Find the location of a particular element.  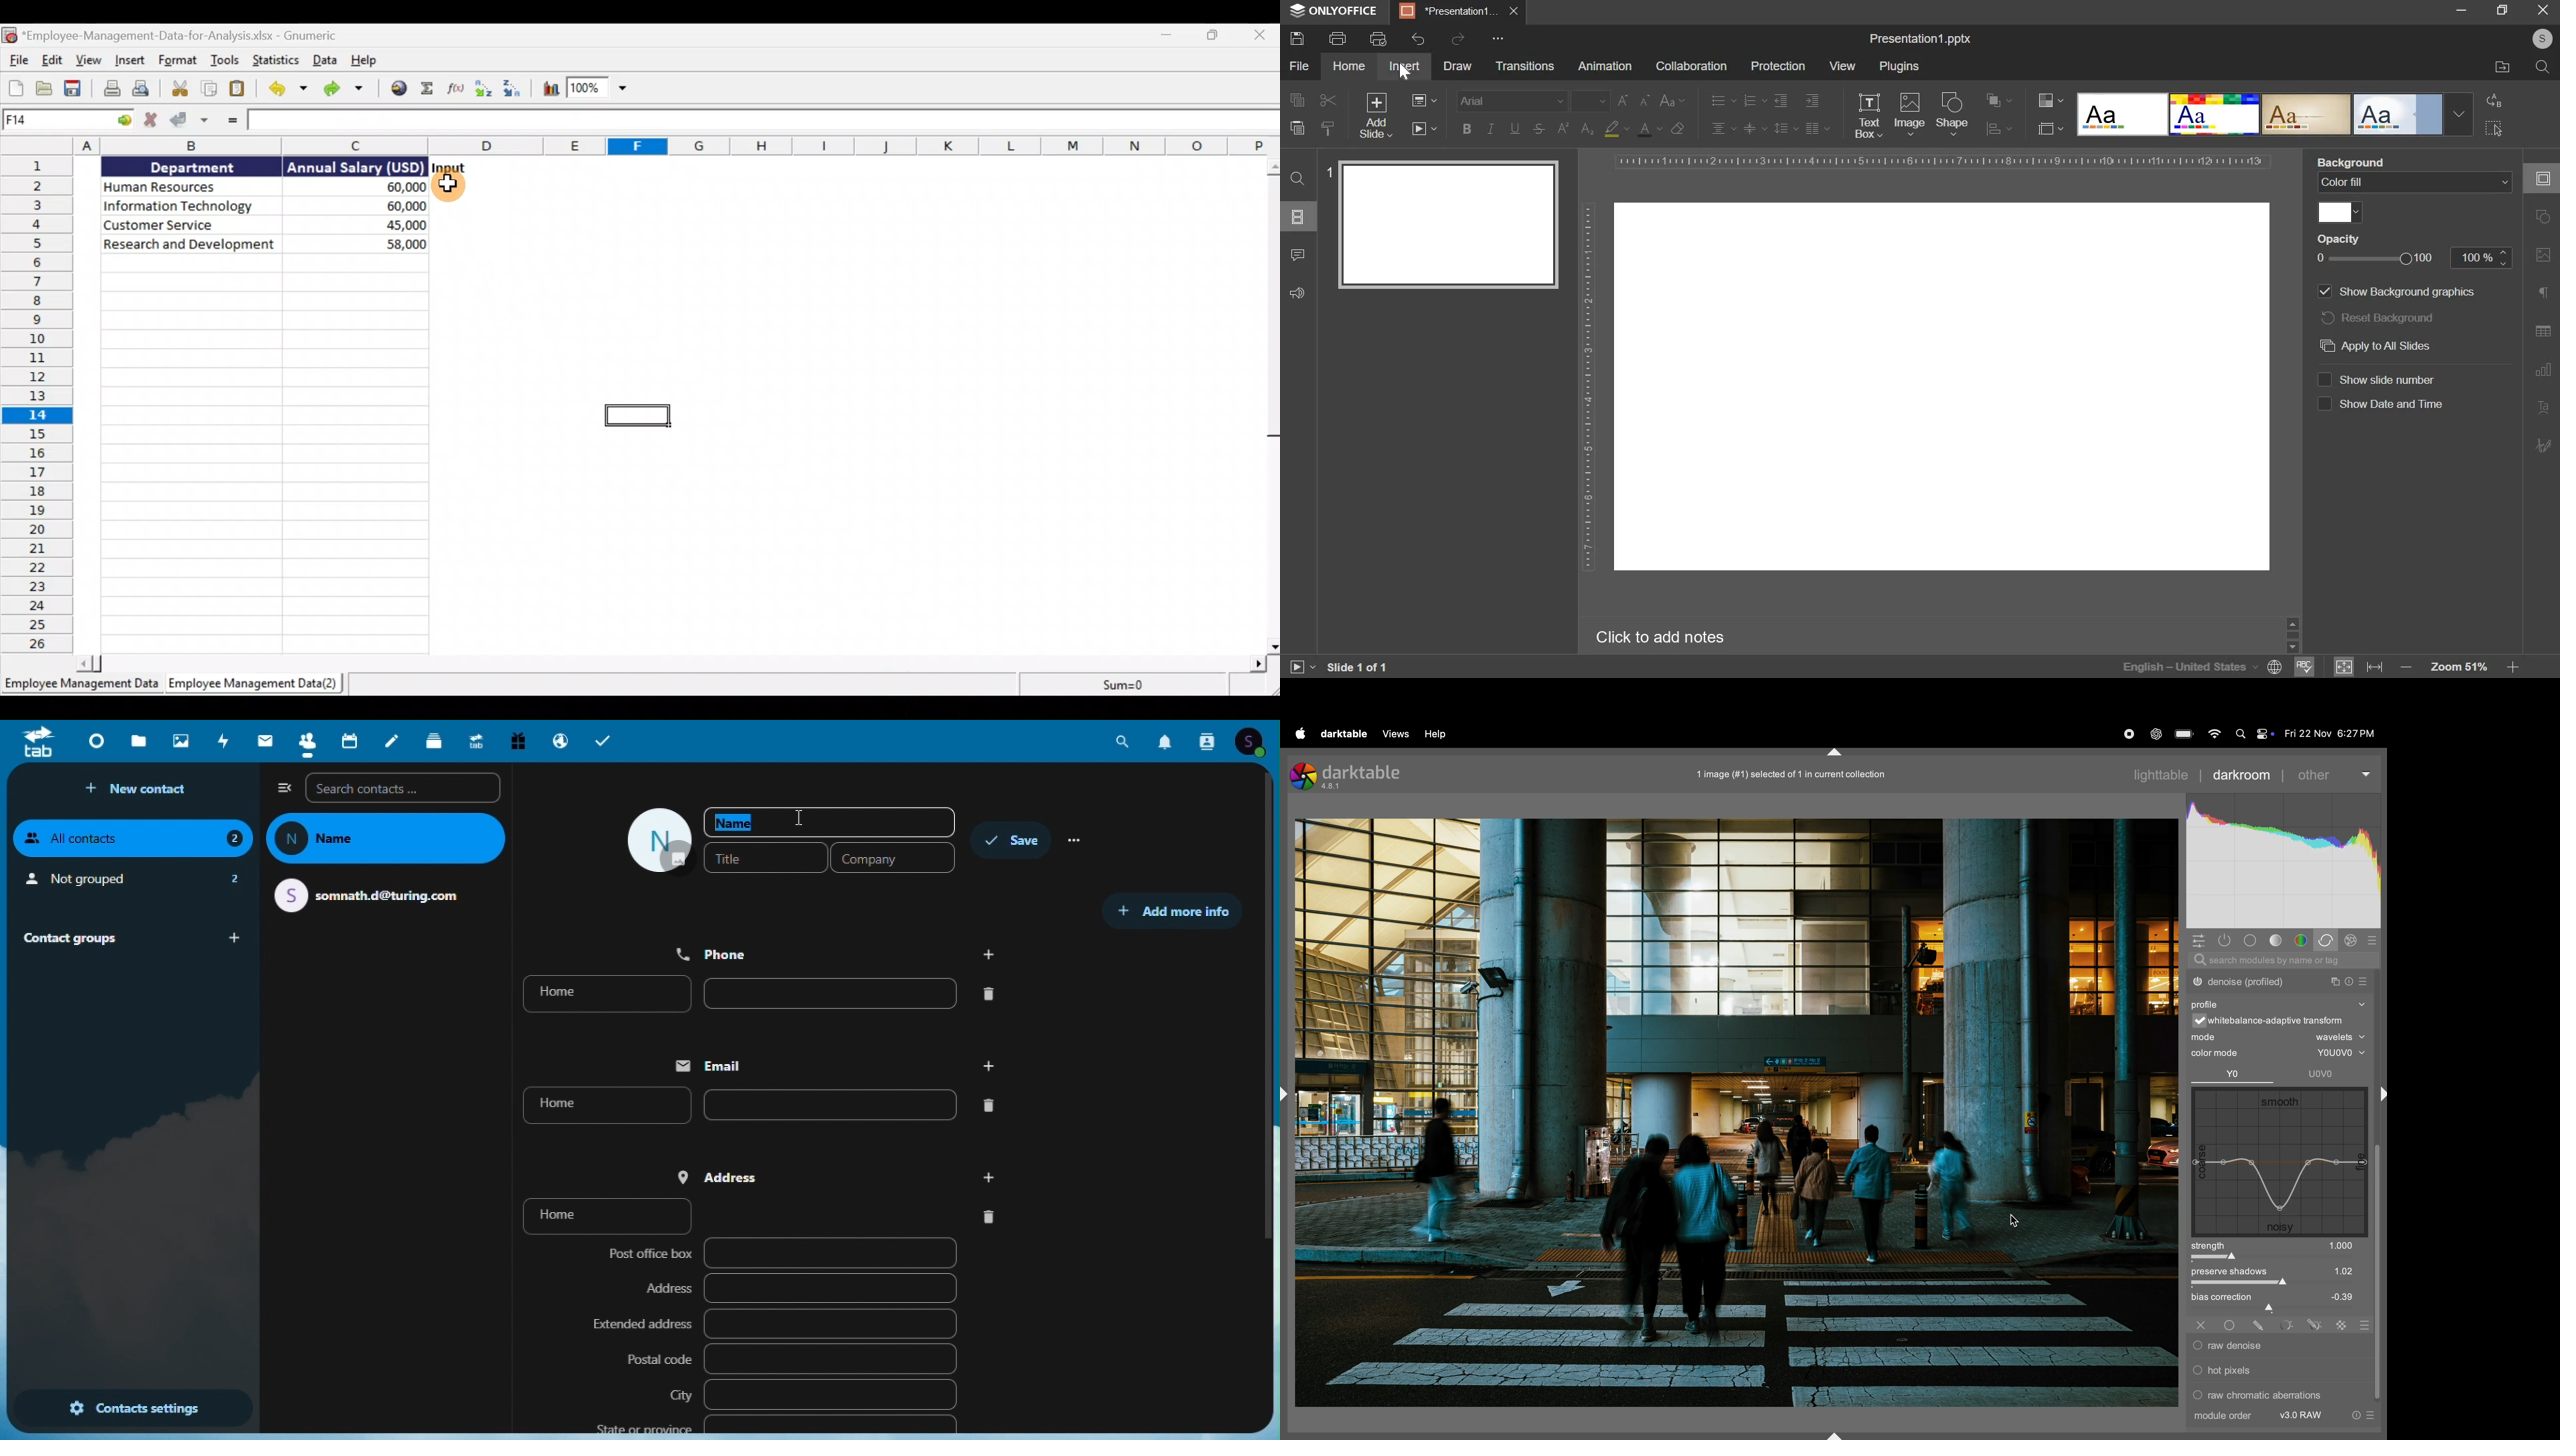

window name is located at coordinates (1335, 12).